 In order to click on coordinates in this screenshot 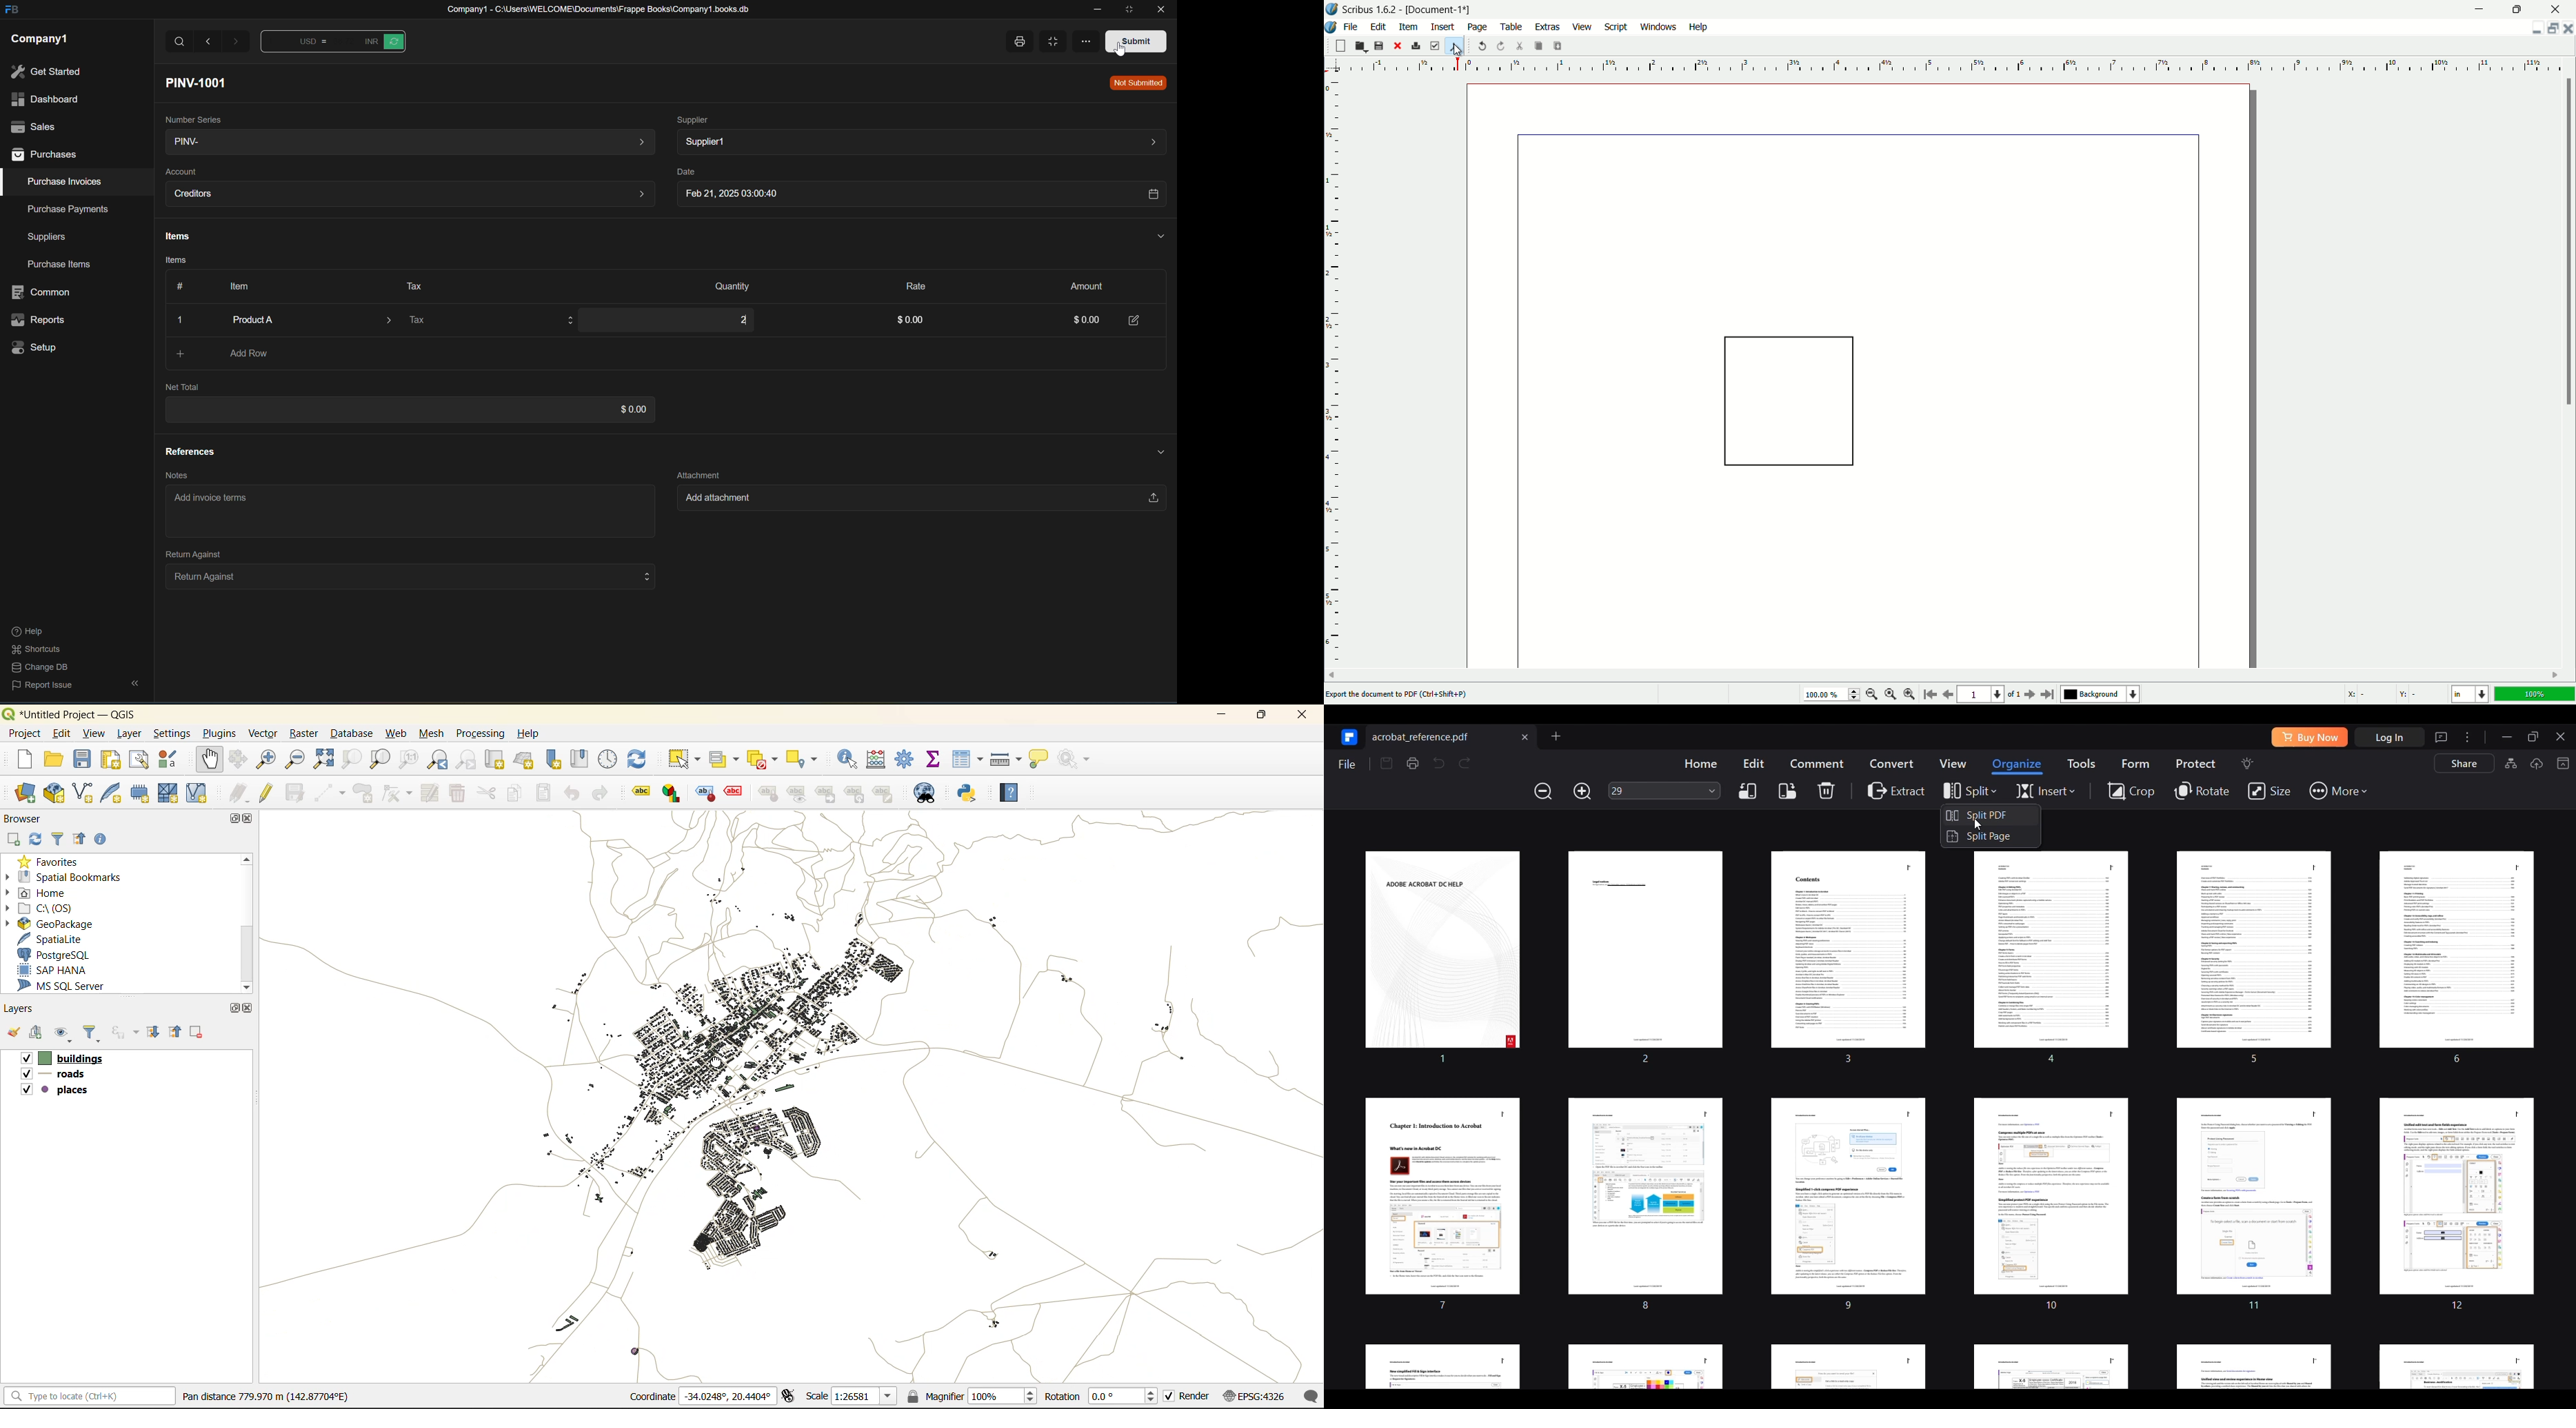, I will do `click(699, 1397)`.